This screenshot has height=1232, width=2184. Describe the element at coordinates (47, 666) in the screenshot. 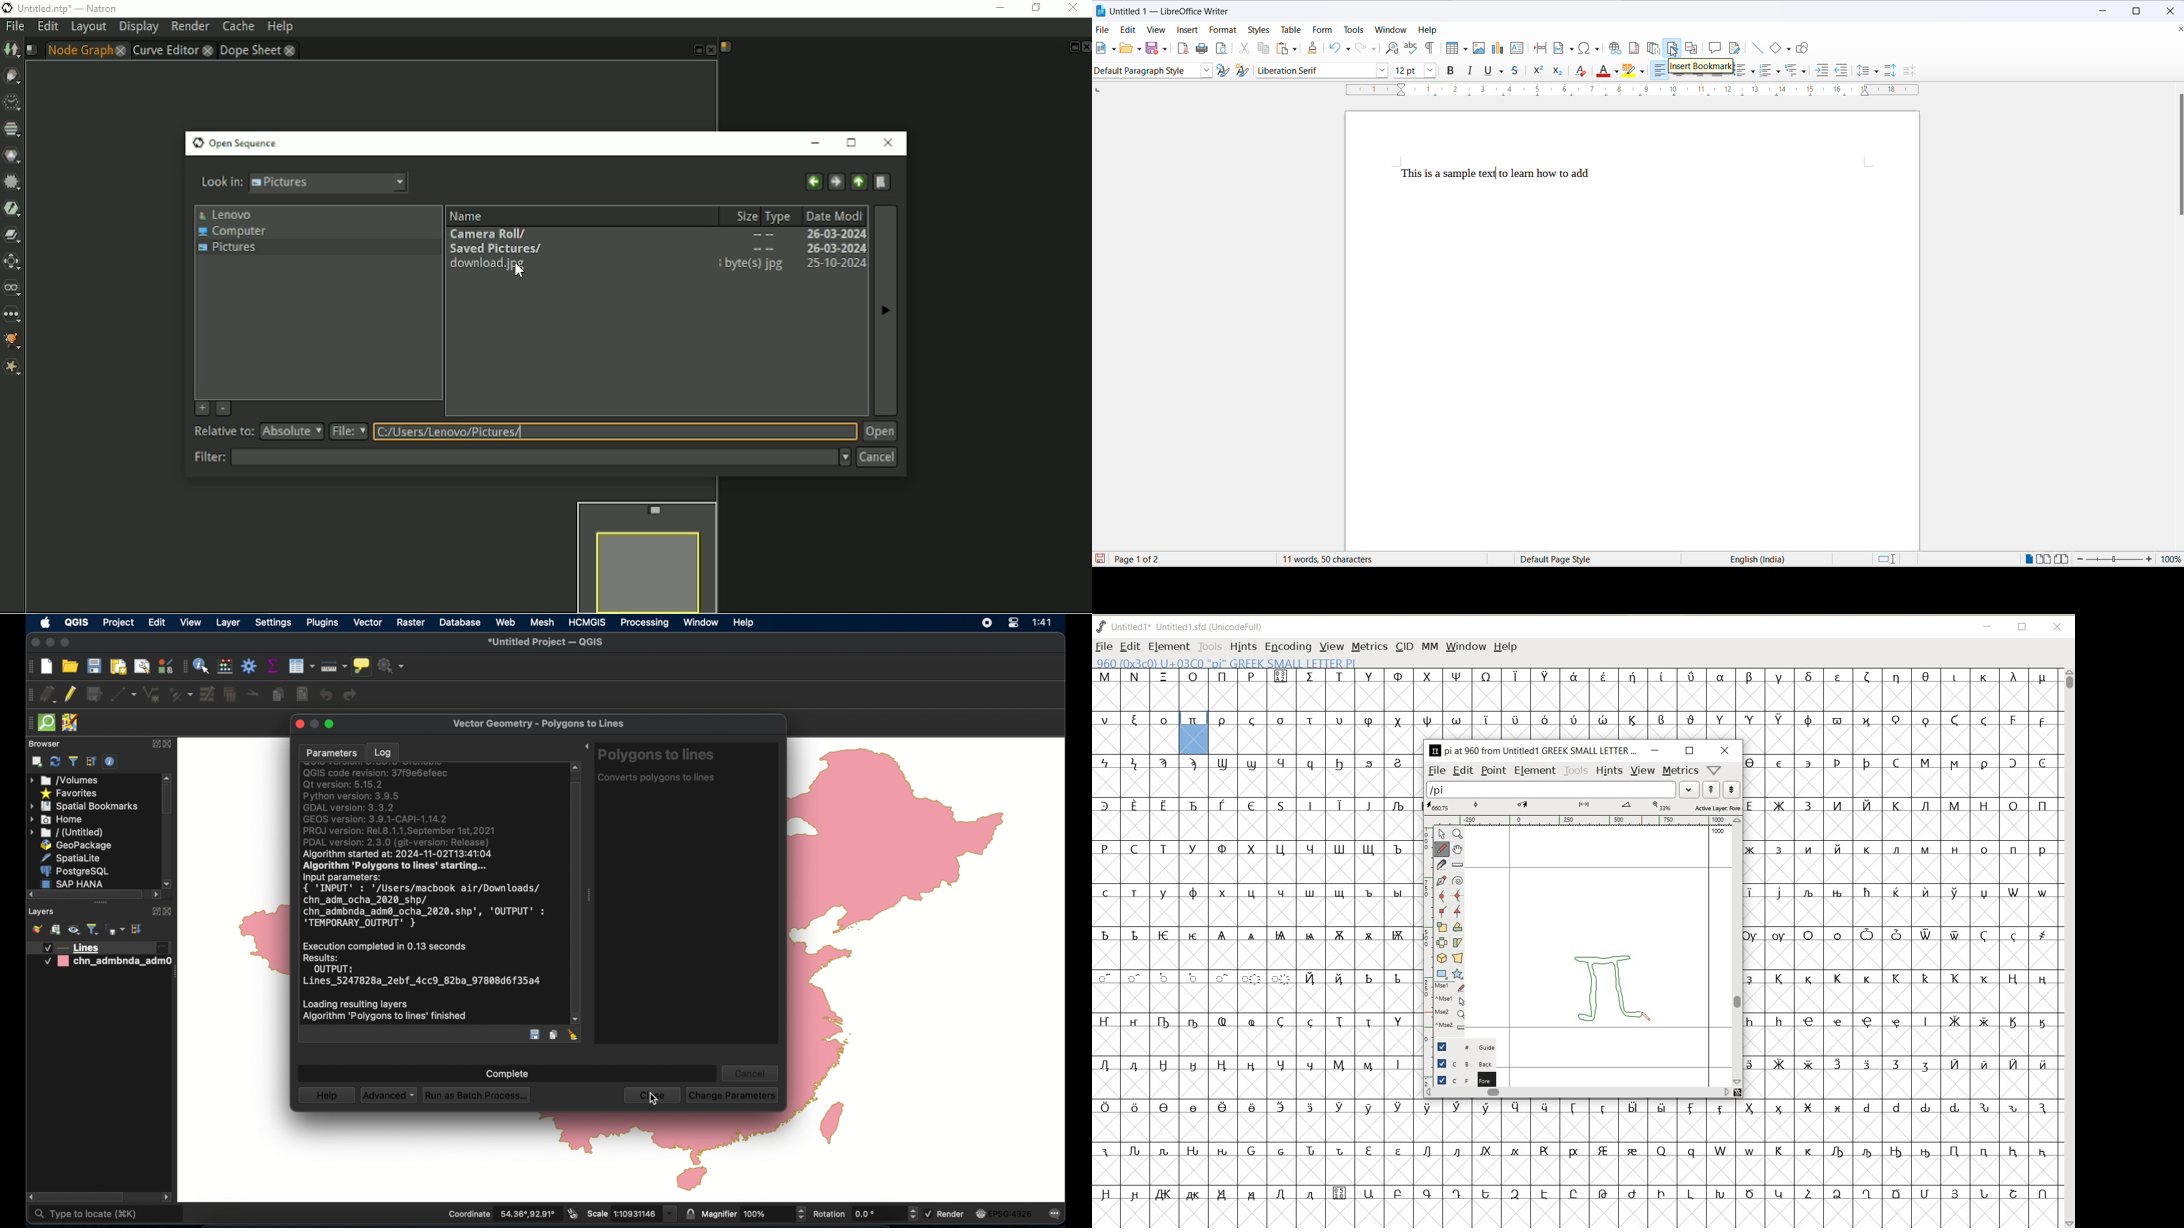

I see `new project` at that location.